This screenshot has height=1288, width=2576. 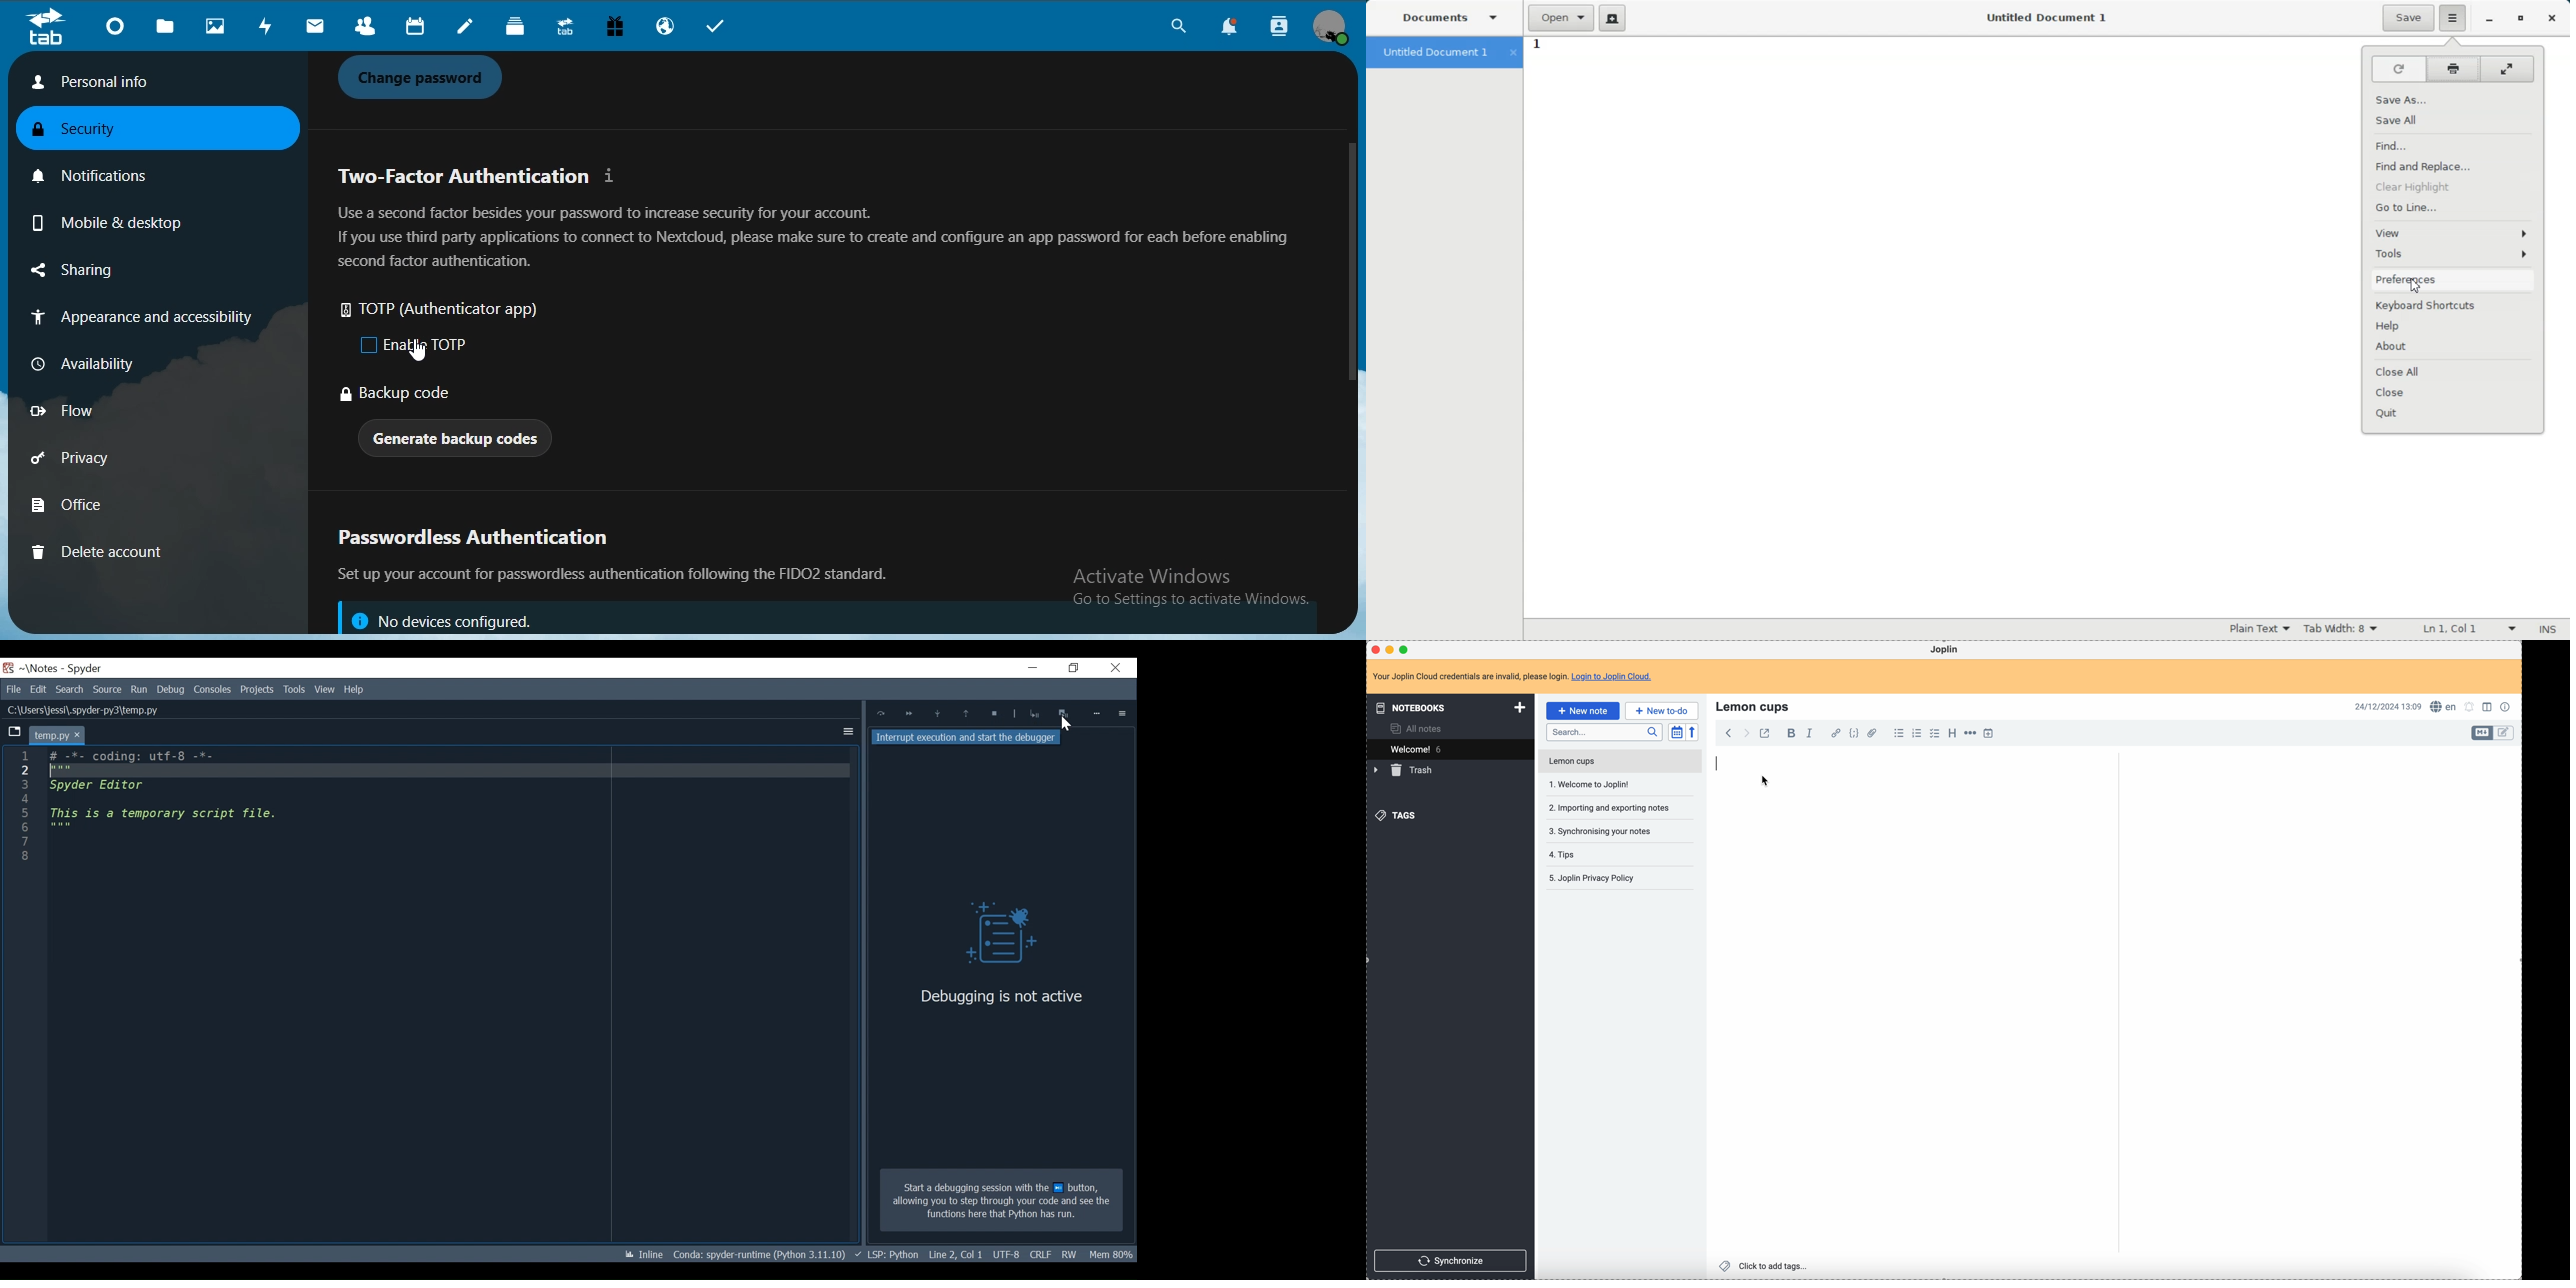 What do you see at coordinates (1113, 669) in the screenshot?
I see `Close` at bounding box center [1113, 669].